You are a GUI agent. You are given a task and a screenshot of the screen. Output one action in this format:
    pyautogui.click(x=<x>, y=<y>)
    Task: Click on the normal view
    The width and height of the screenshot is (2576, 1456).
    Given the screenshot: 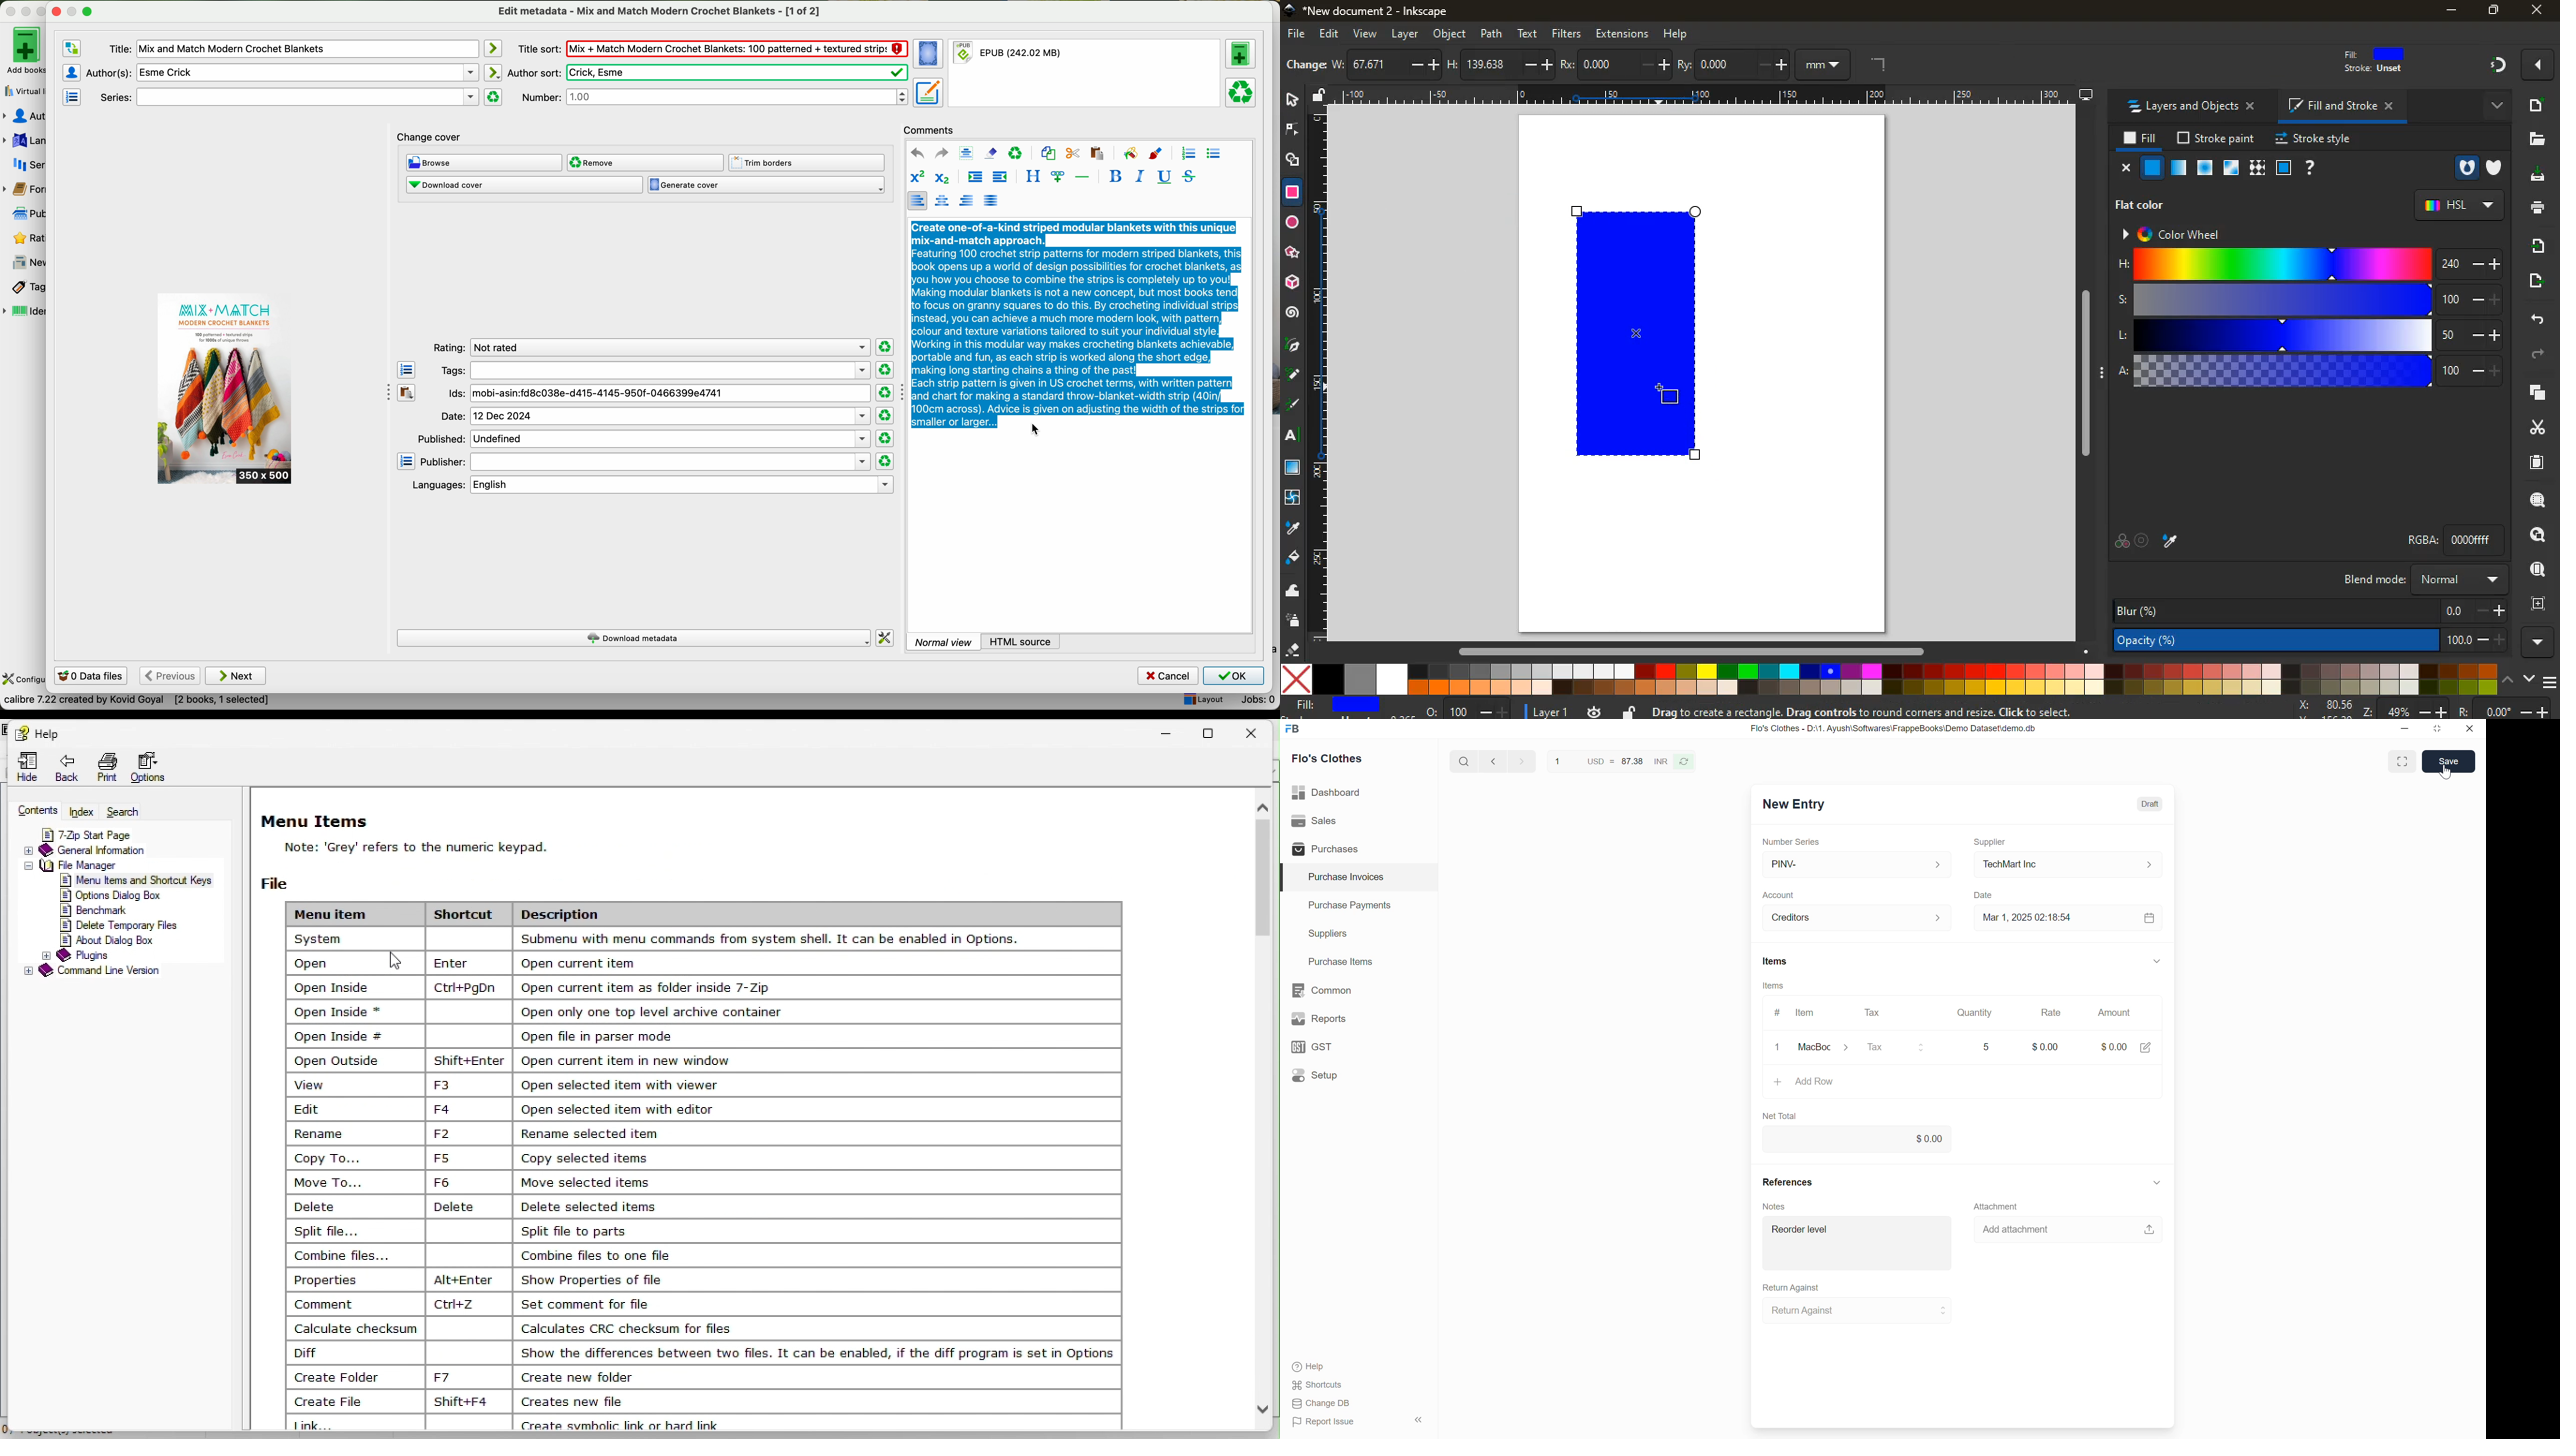 What is the action you would take?
    pyautogui.click(x=943, y=642)
    